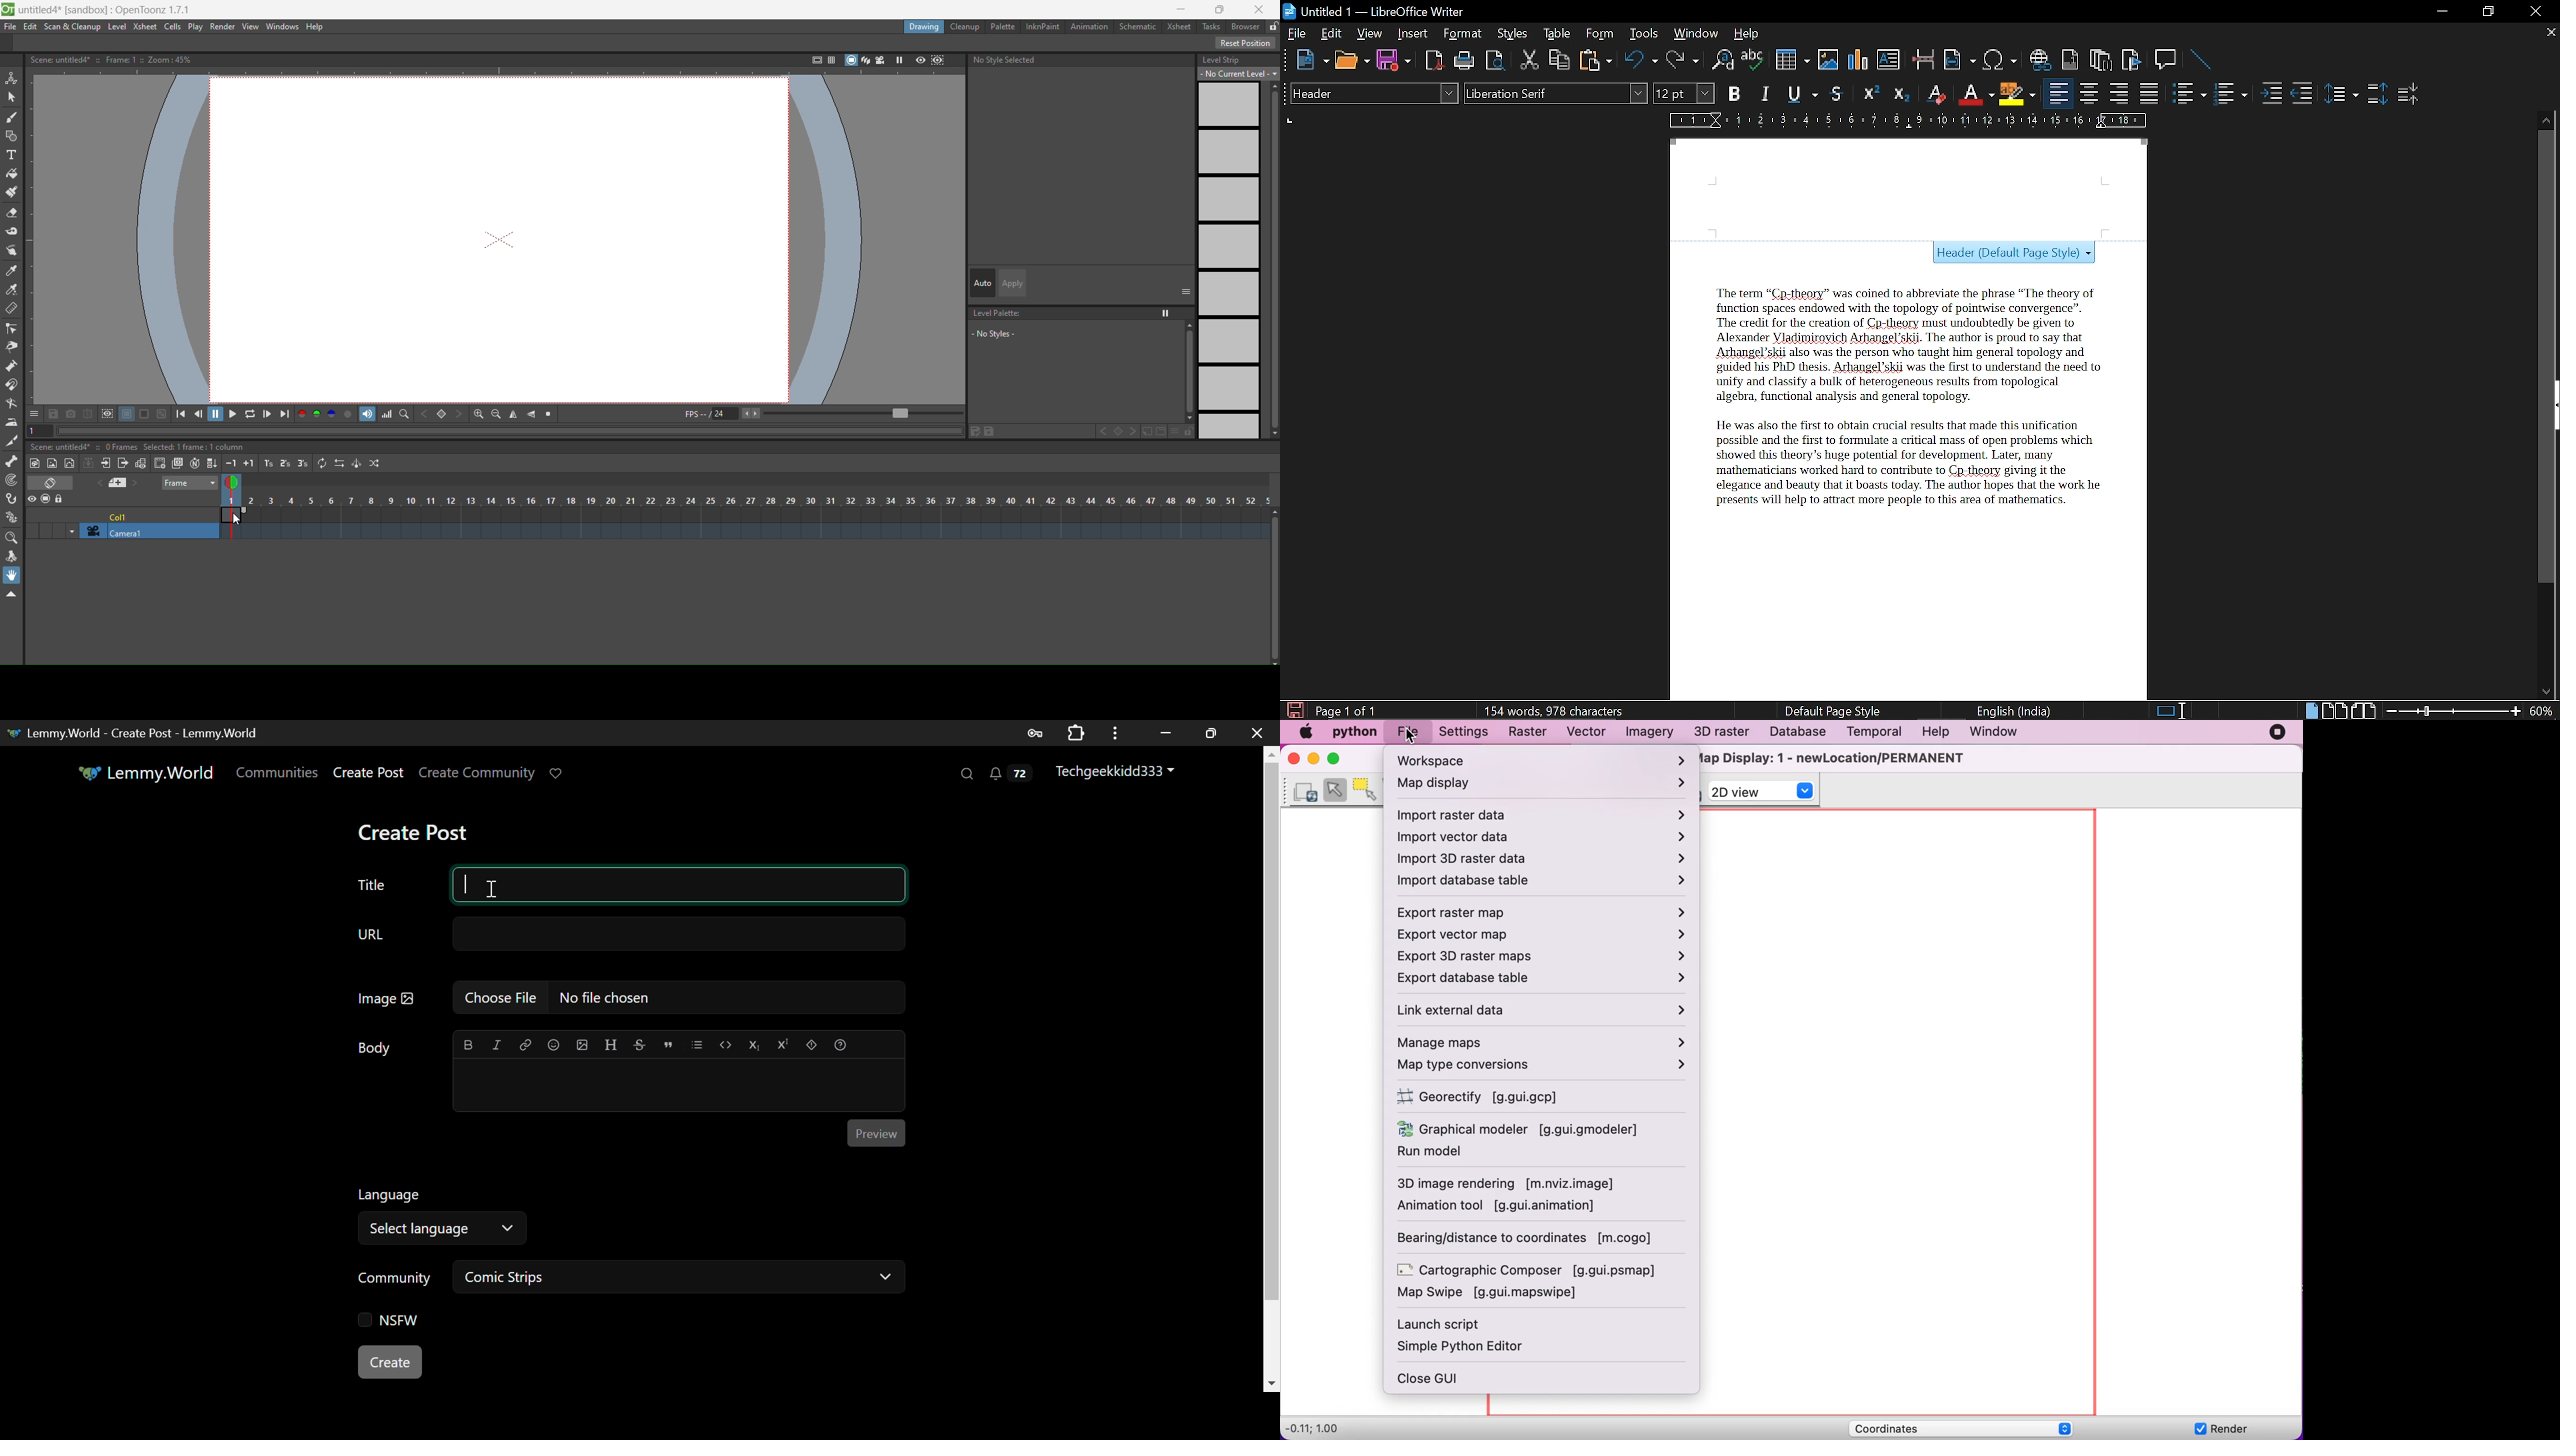 The height and width of the screenshot is (1456, 2576). What do you see at coordinates (1753, 60) in the screenshot?
I see `Spell check` at bounding box center [1753, 60].